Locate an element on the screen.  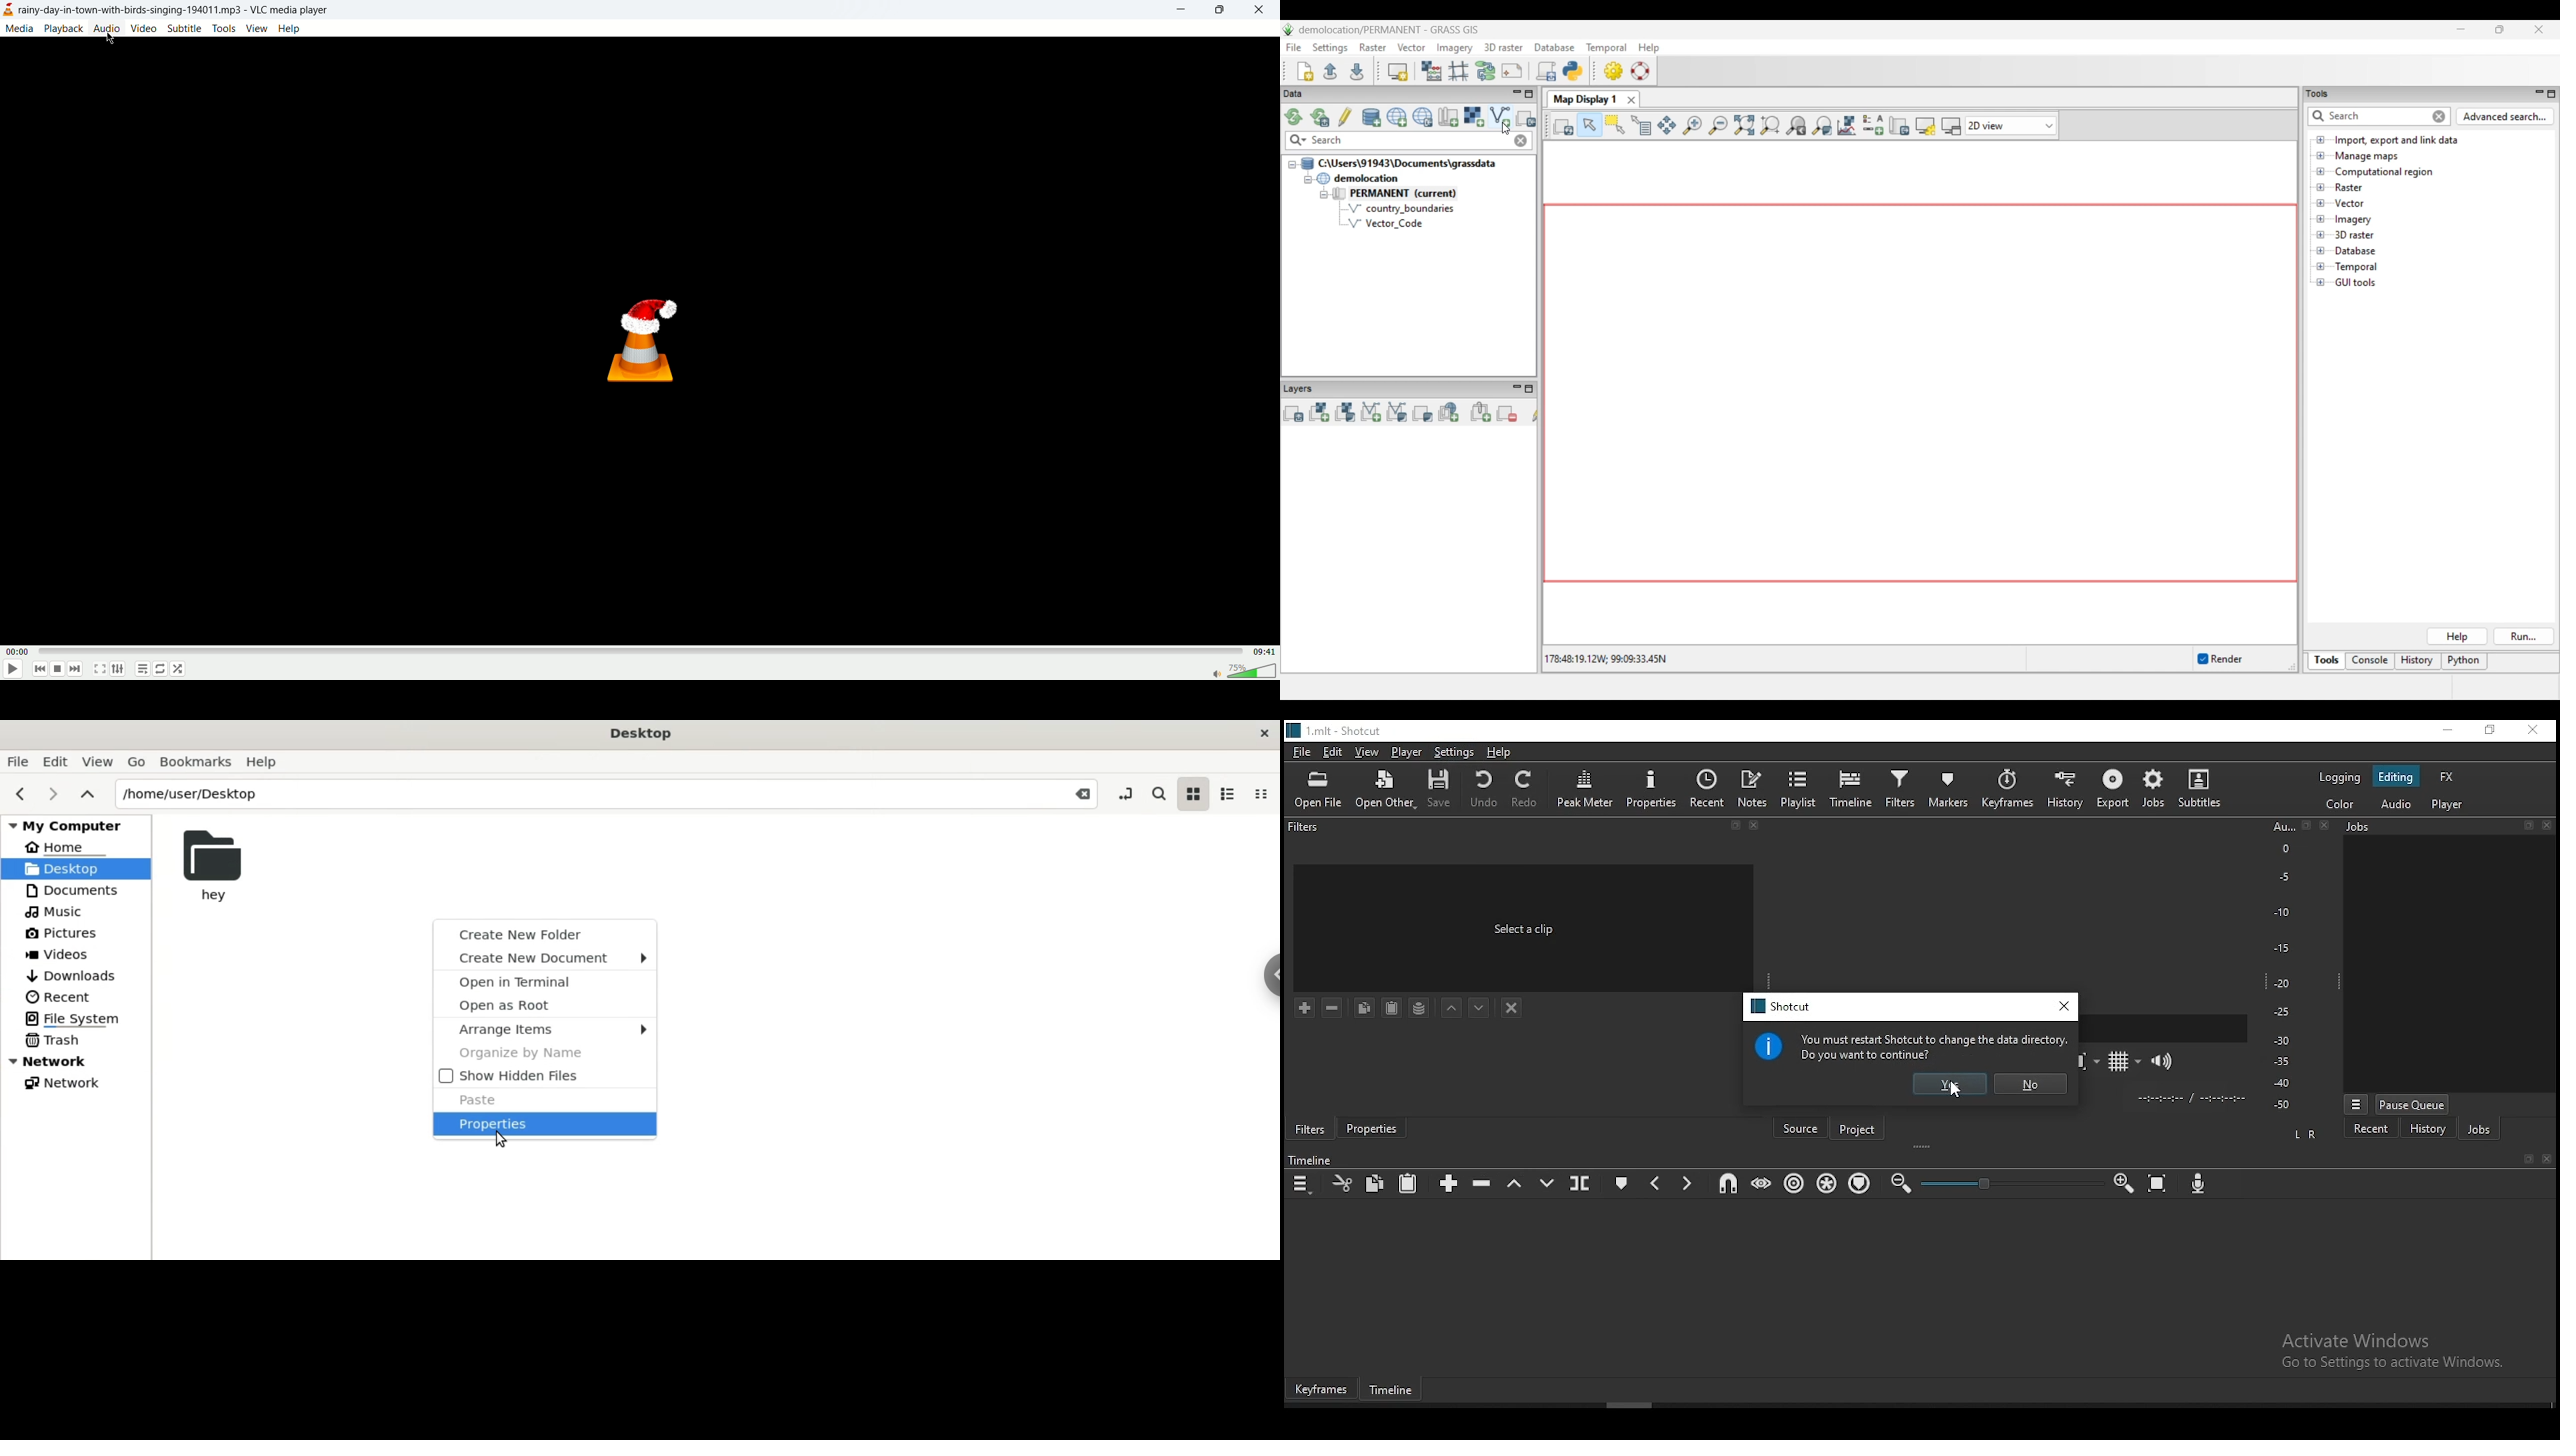
You must restart Shotcut to change the data directory.
BO you want to continue? is located at coordinates (1935, 1047).